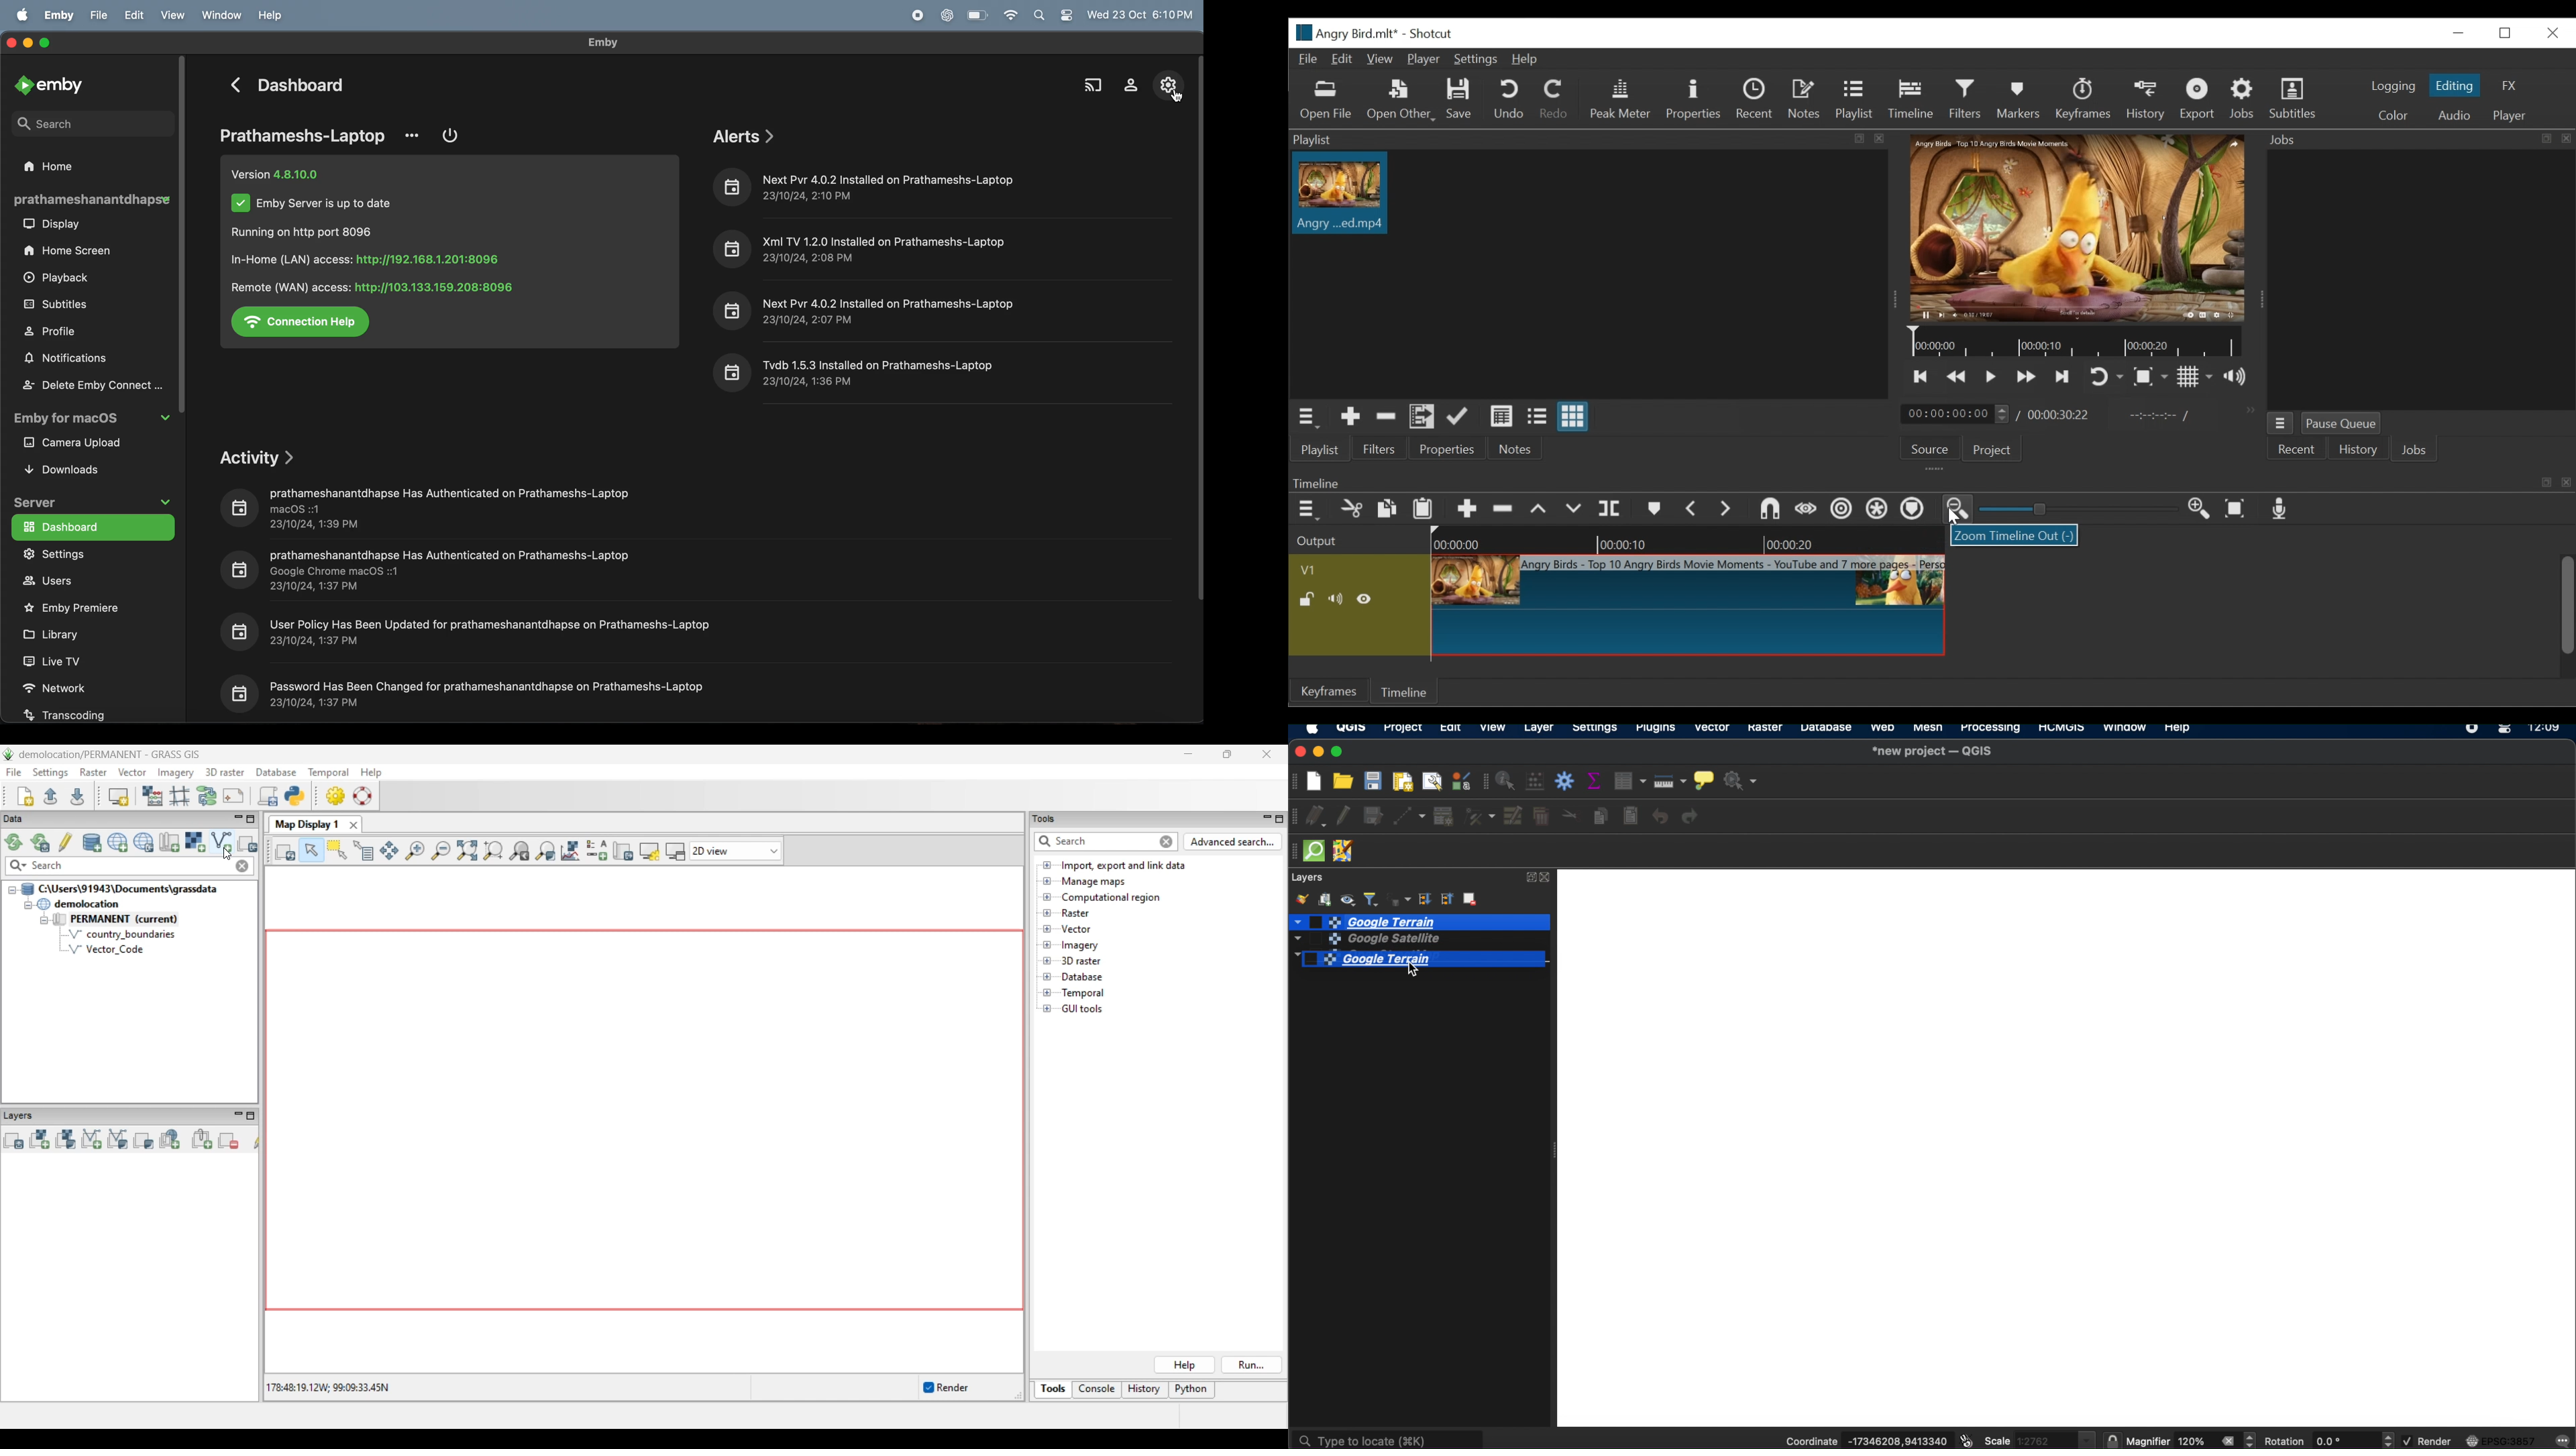 The height and width of the screenshot is (1456, 2576). I want to click on Copy, so click(1387, 508).